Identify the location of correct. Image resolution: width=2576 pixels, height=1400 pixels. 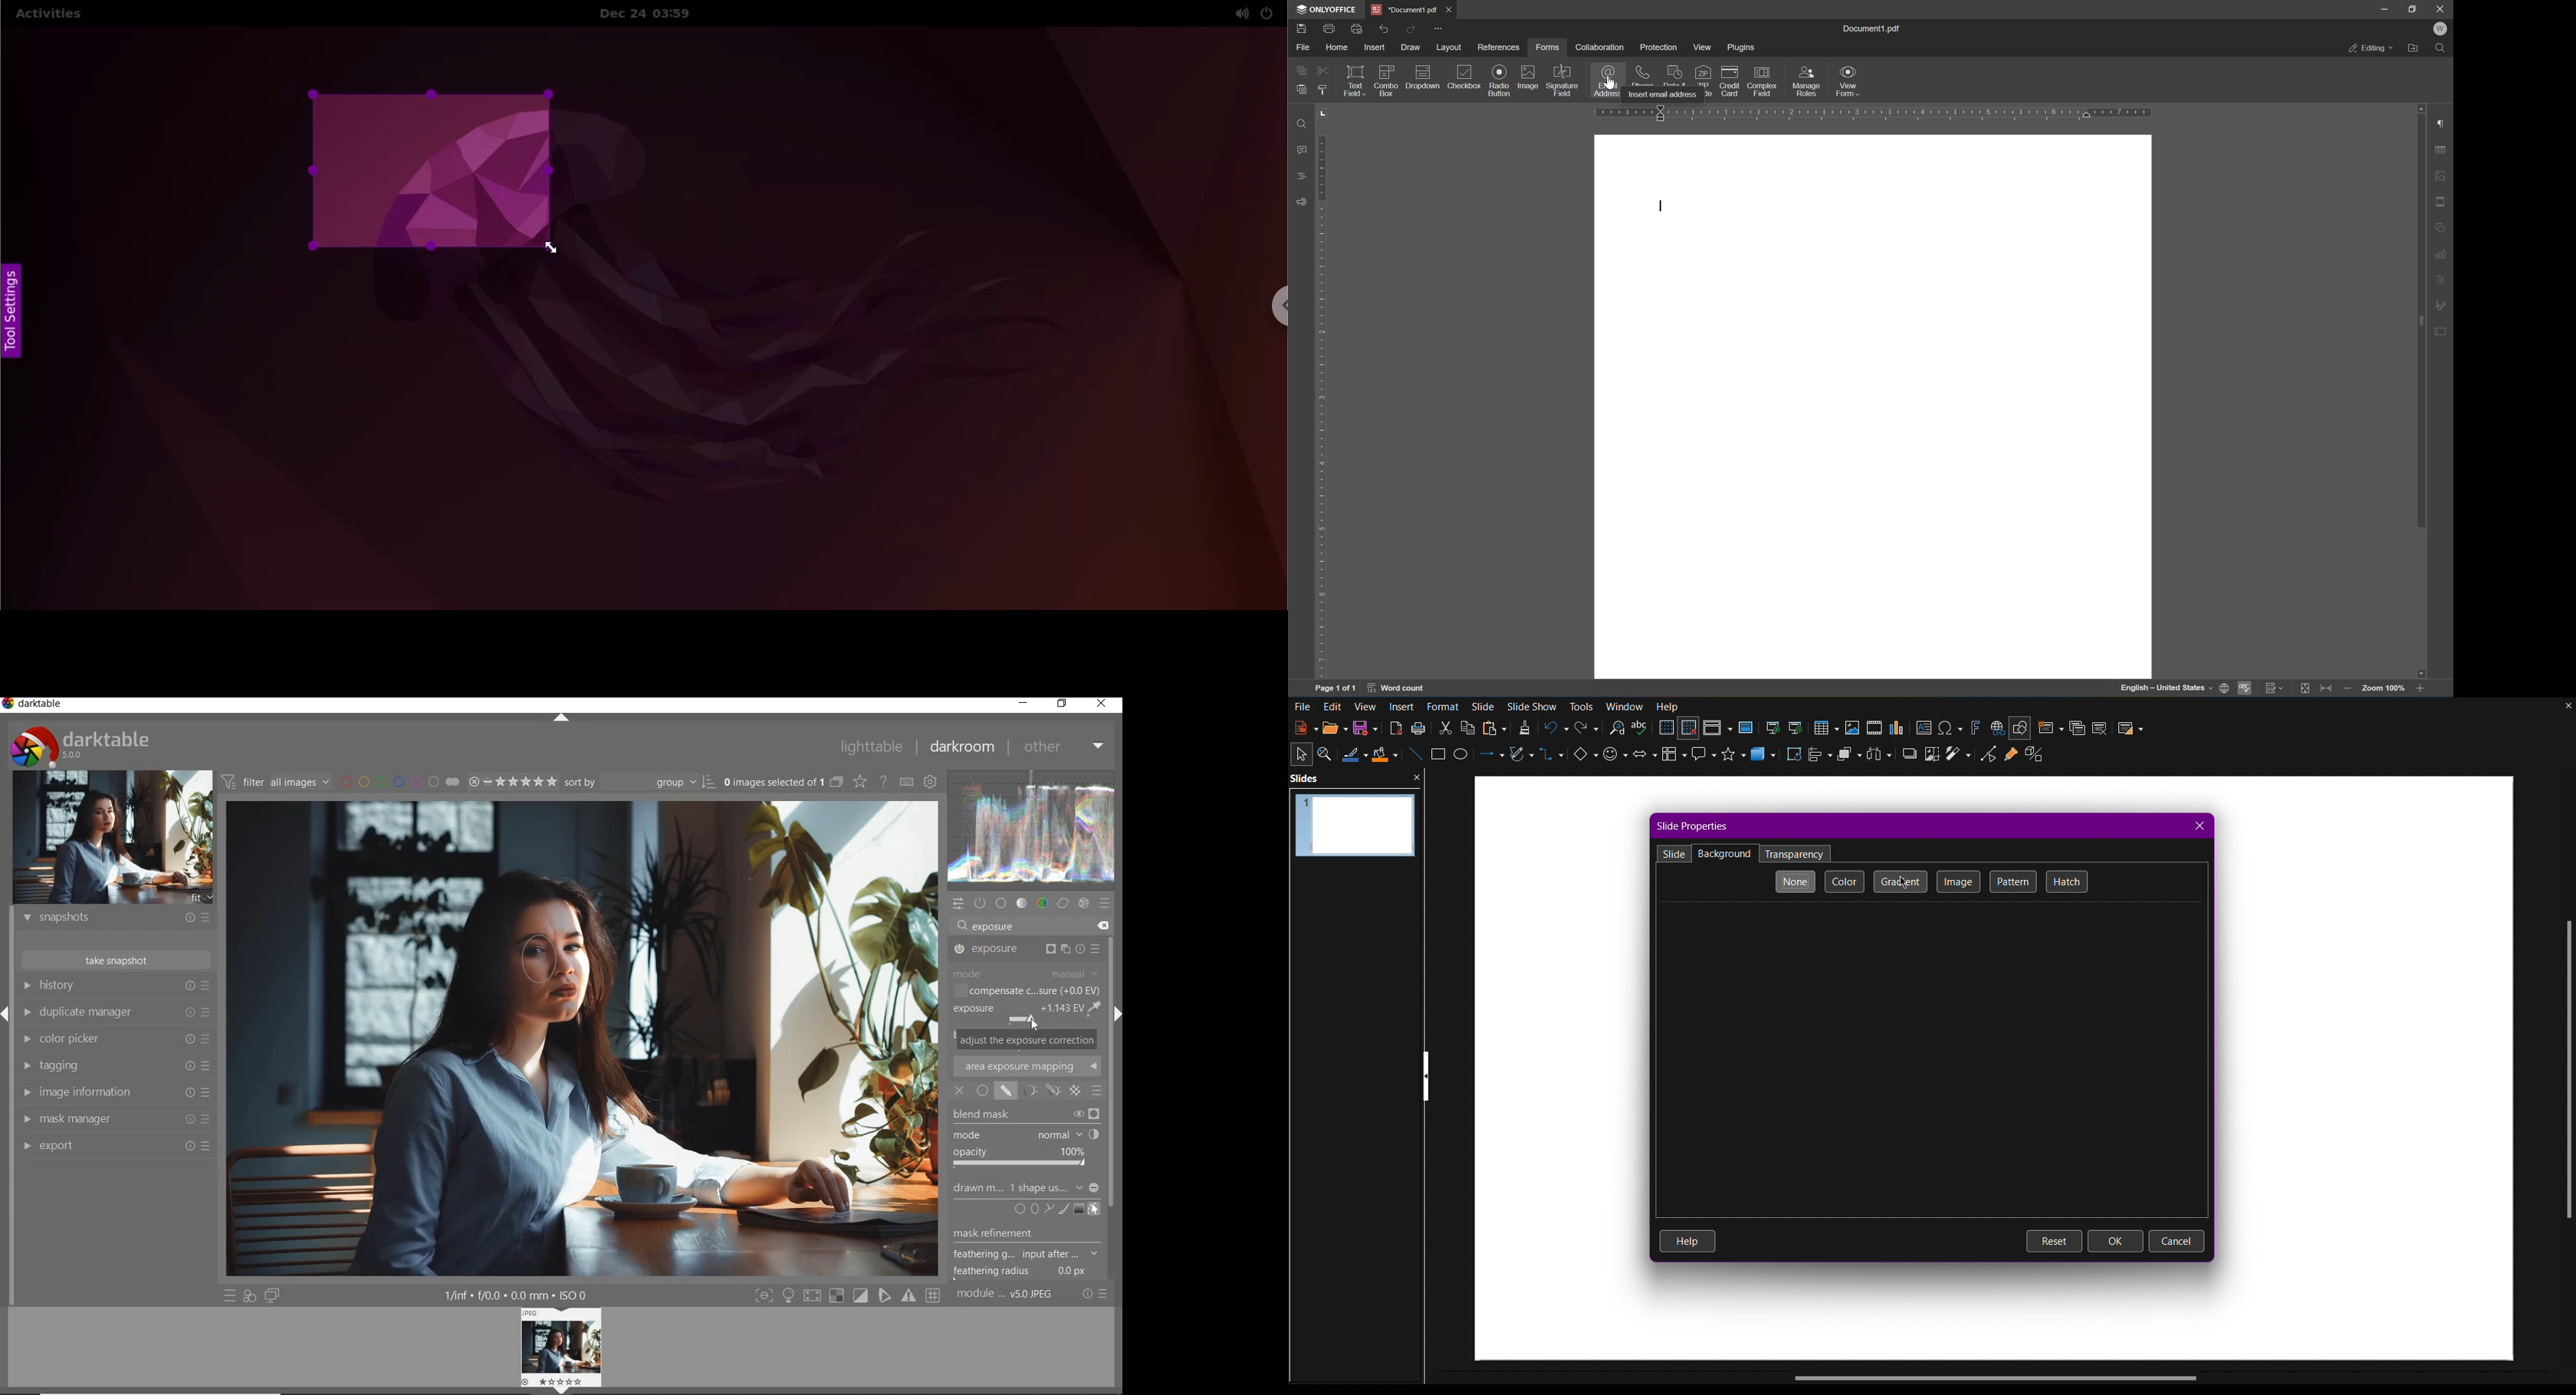
(1062, 903).